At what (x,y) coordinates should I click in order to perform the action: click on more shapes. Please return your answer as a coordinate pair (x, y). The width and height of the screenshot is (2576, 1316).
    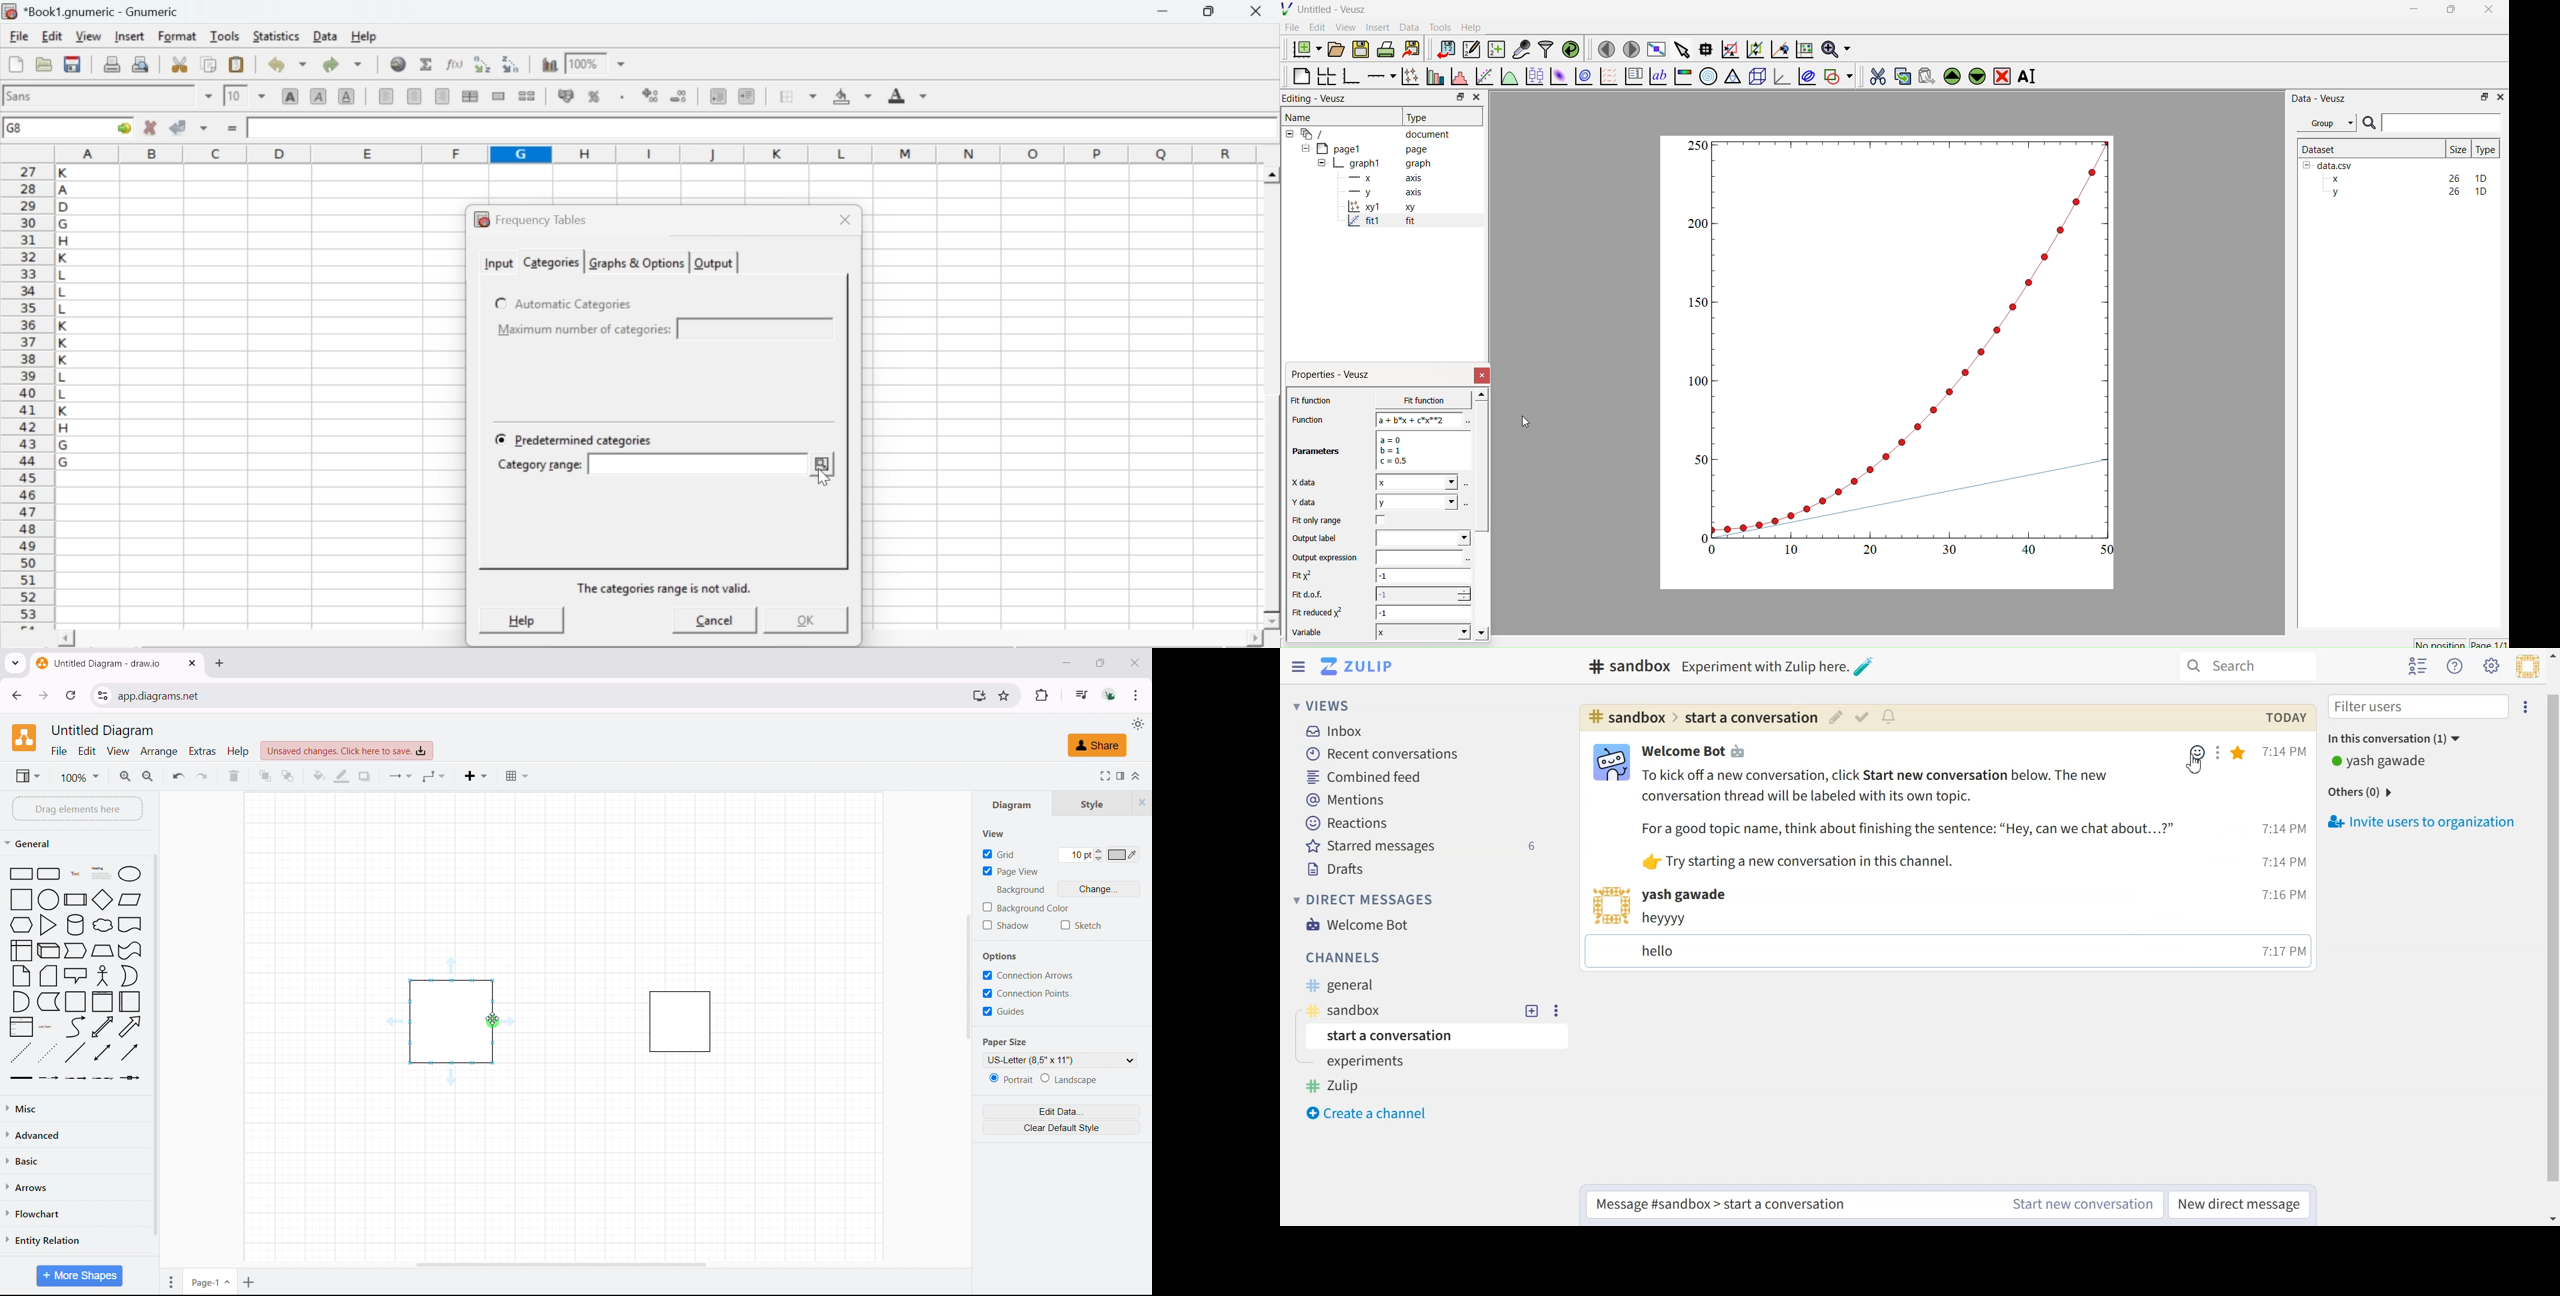
    Looking at the image, I should click on (78, 1276).